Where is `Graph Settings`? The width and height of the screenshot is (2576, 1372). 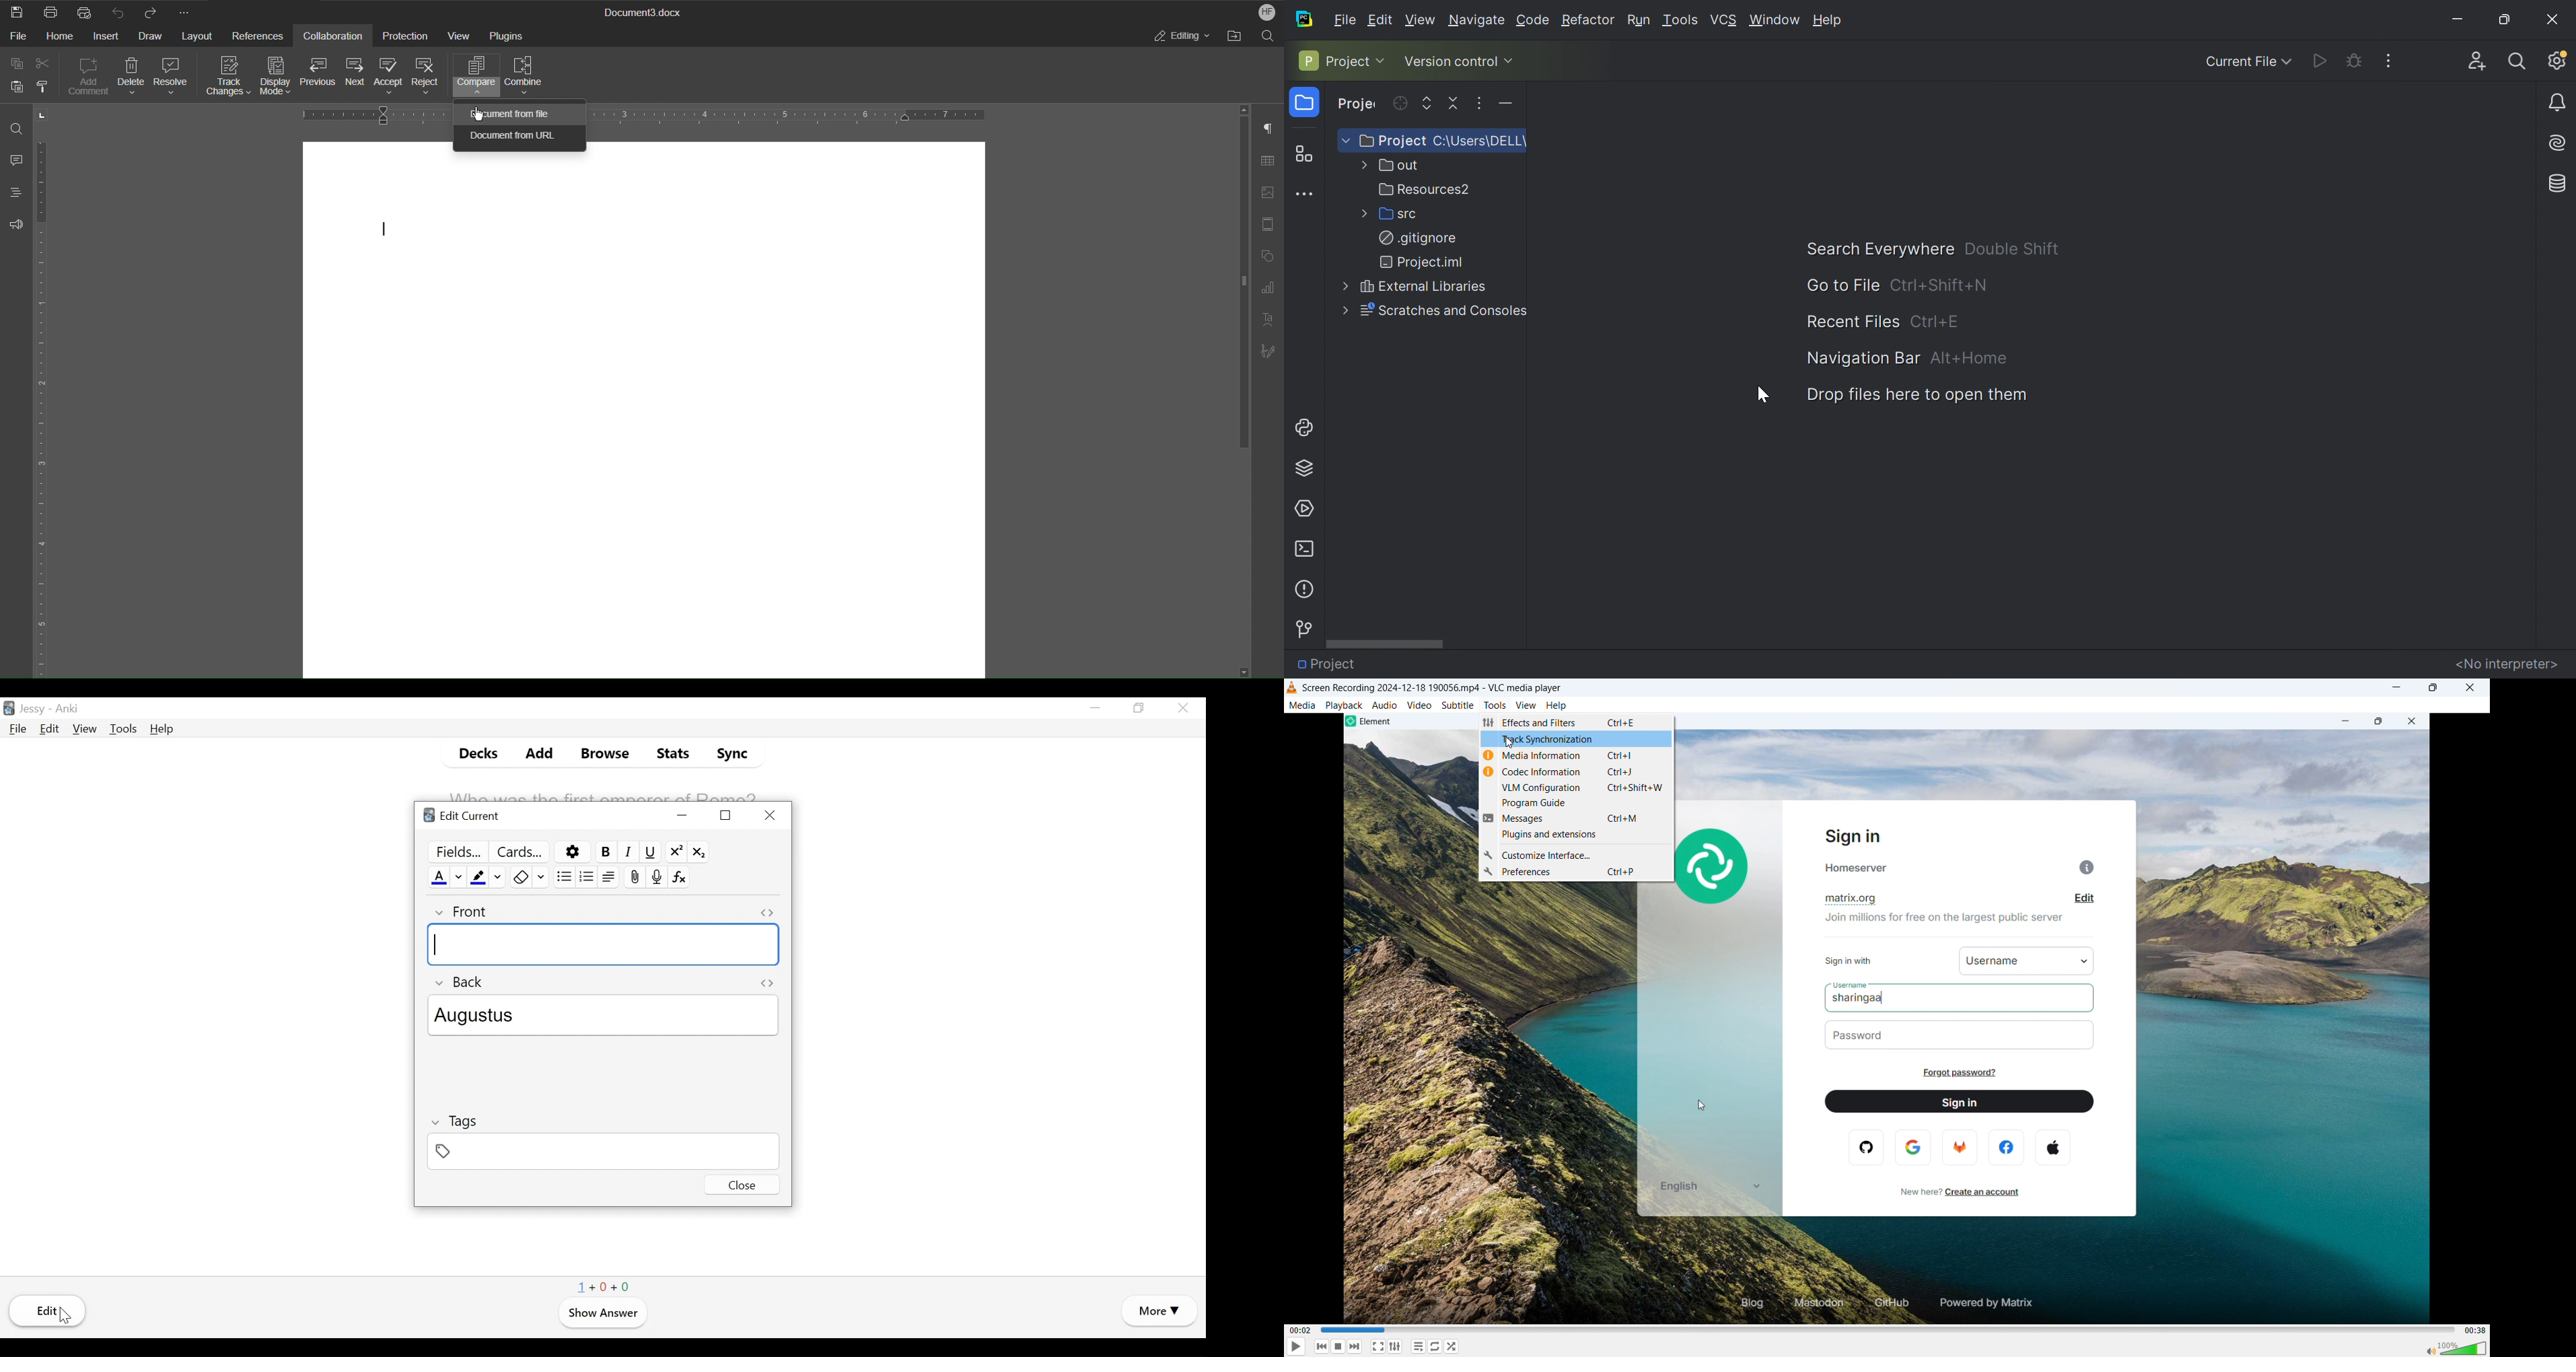 Graph Settings is located at coordinates (1268, 290).